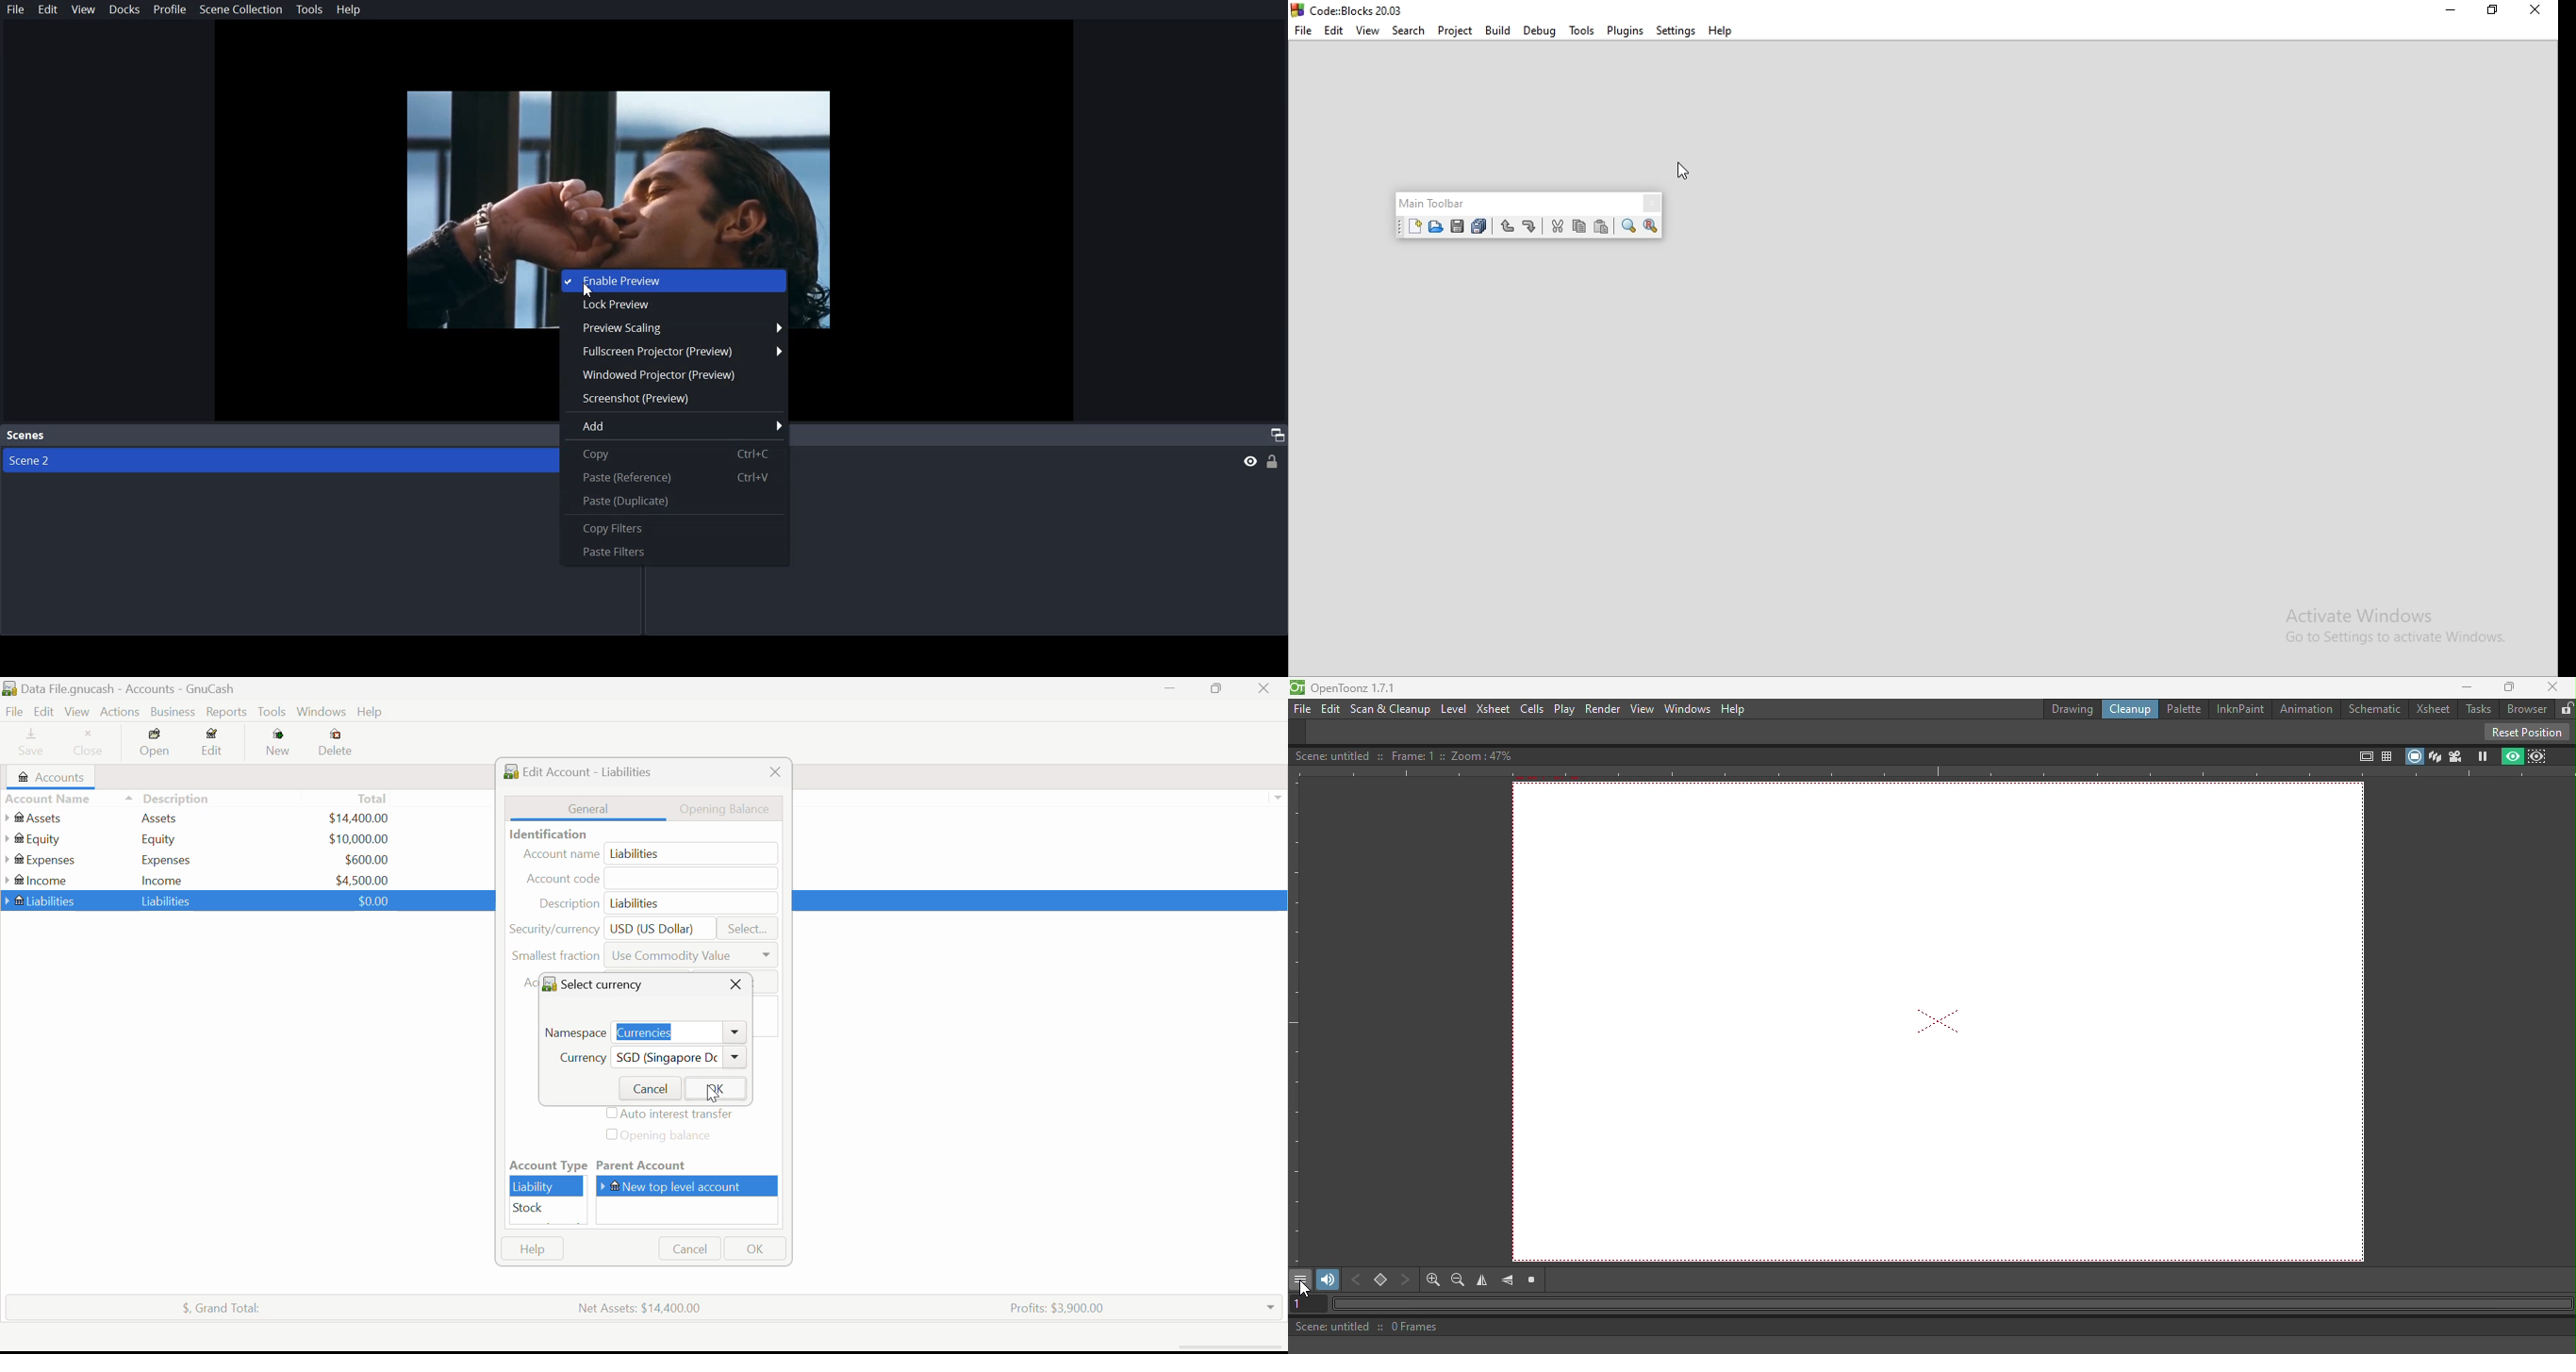 This screenshot has width=2576, height=1372. Describe the element at coordinates (1529, 228) in the screenshot. I see `redo` at that location.